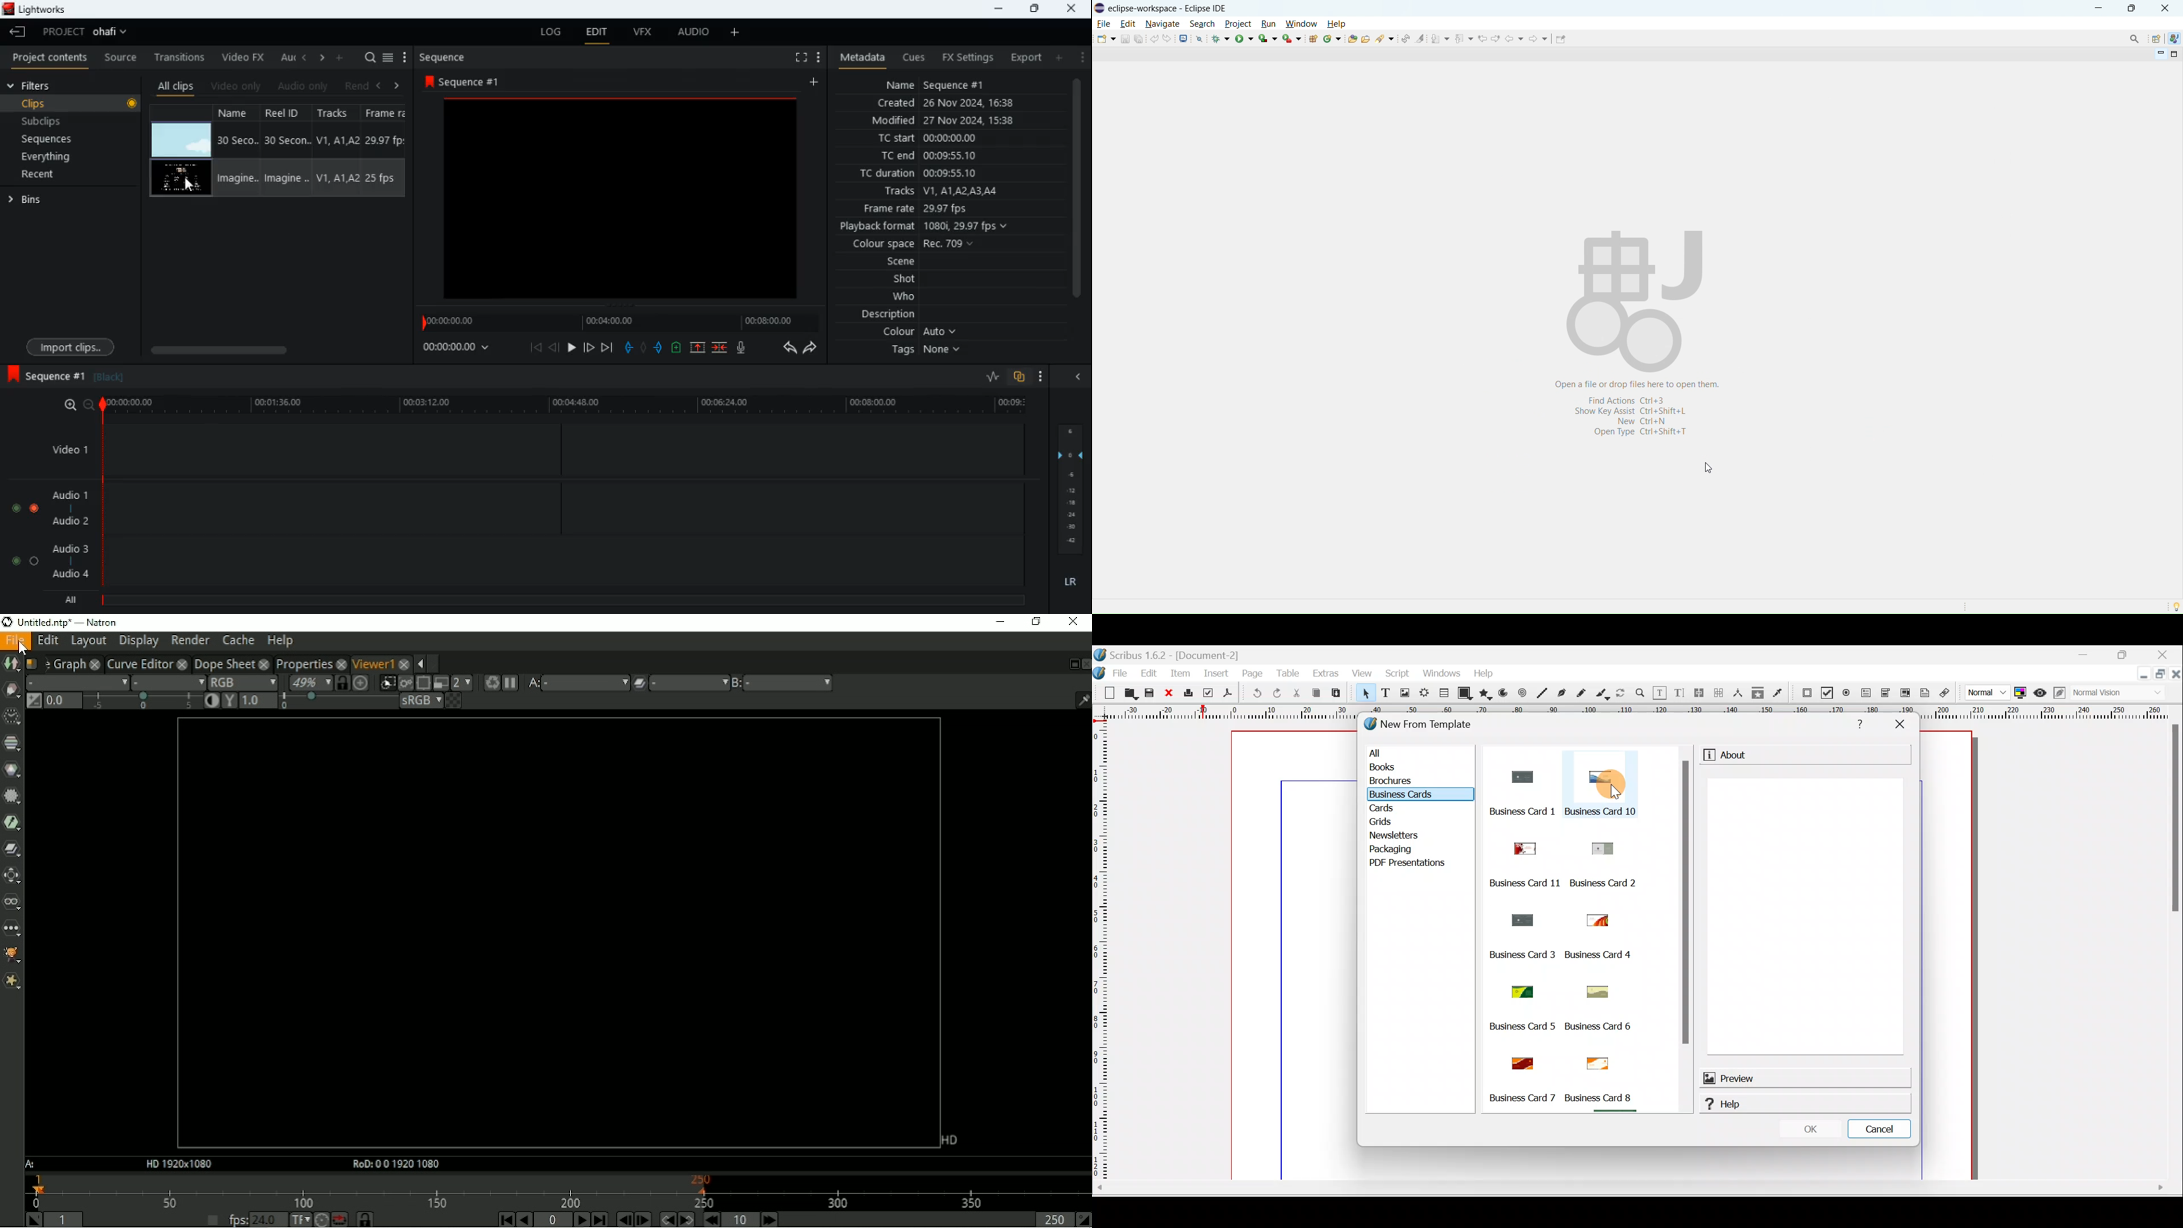 The image size is (2184, 1232). What do you see at coordinates (1638, 1189) in the screenshot?
I see `Scroll bar` at bounding box center [1638, 1189].